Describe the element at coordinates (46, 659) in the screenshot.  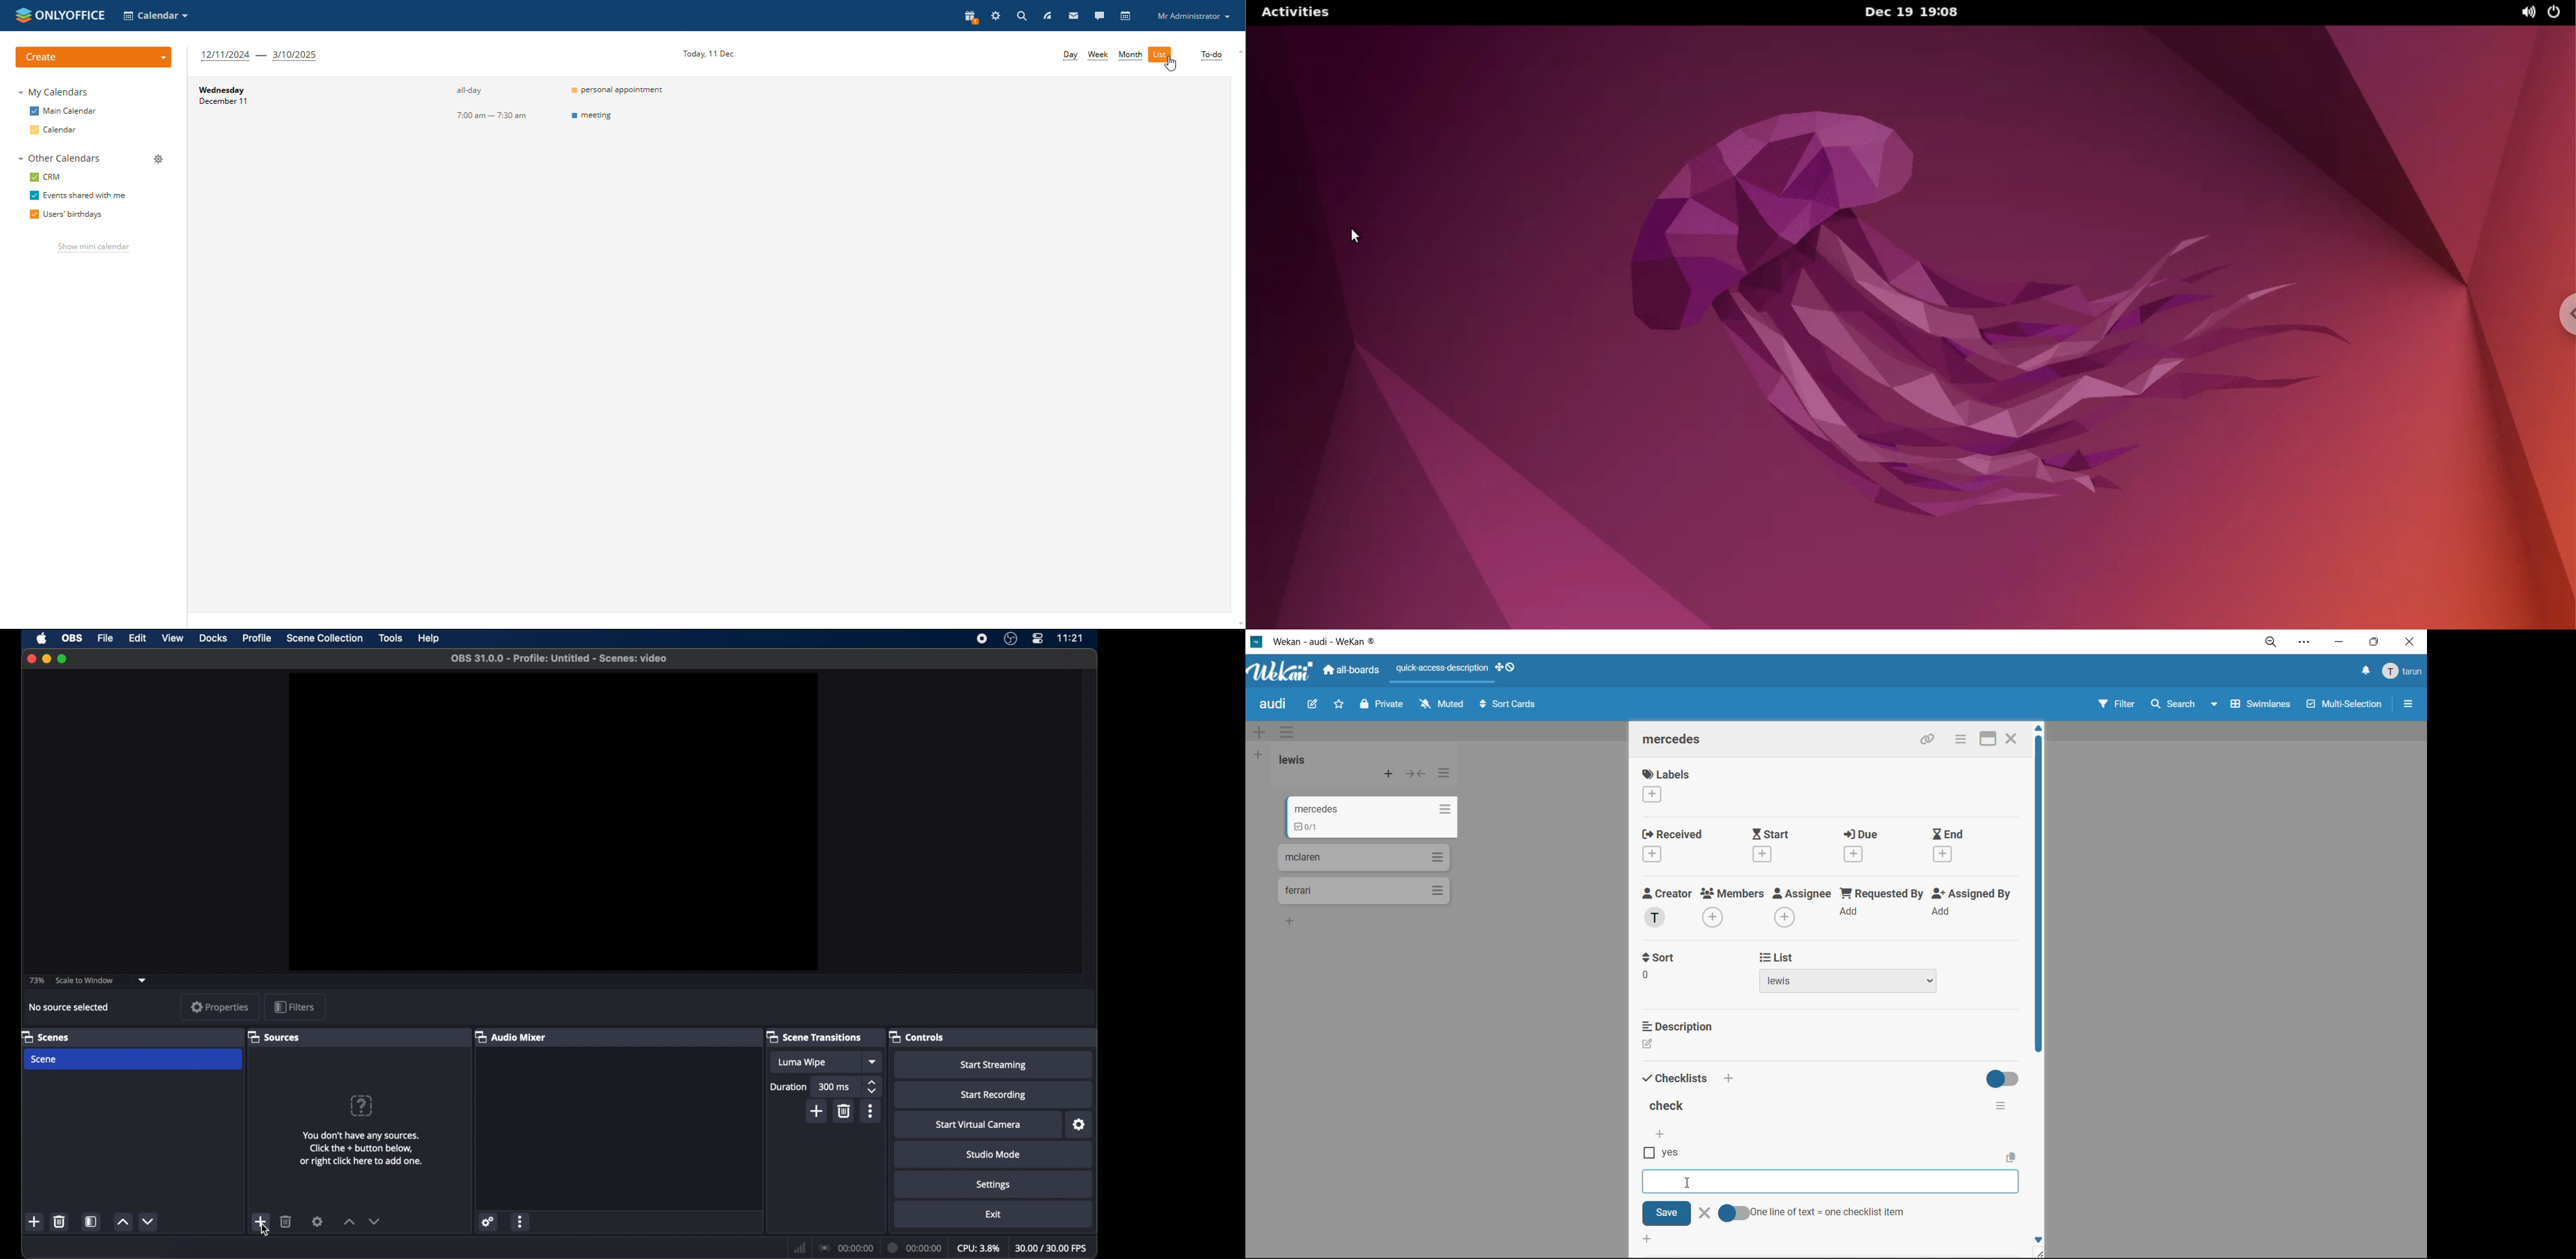
I see `minimize` at that location.